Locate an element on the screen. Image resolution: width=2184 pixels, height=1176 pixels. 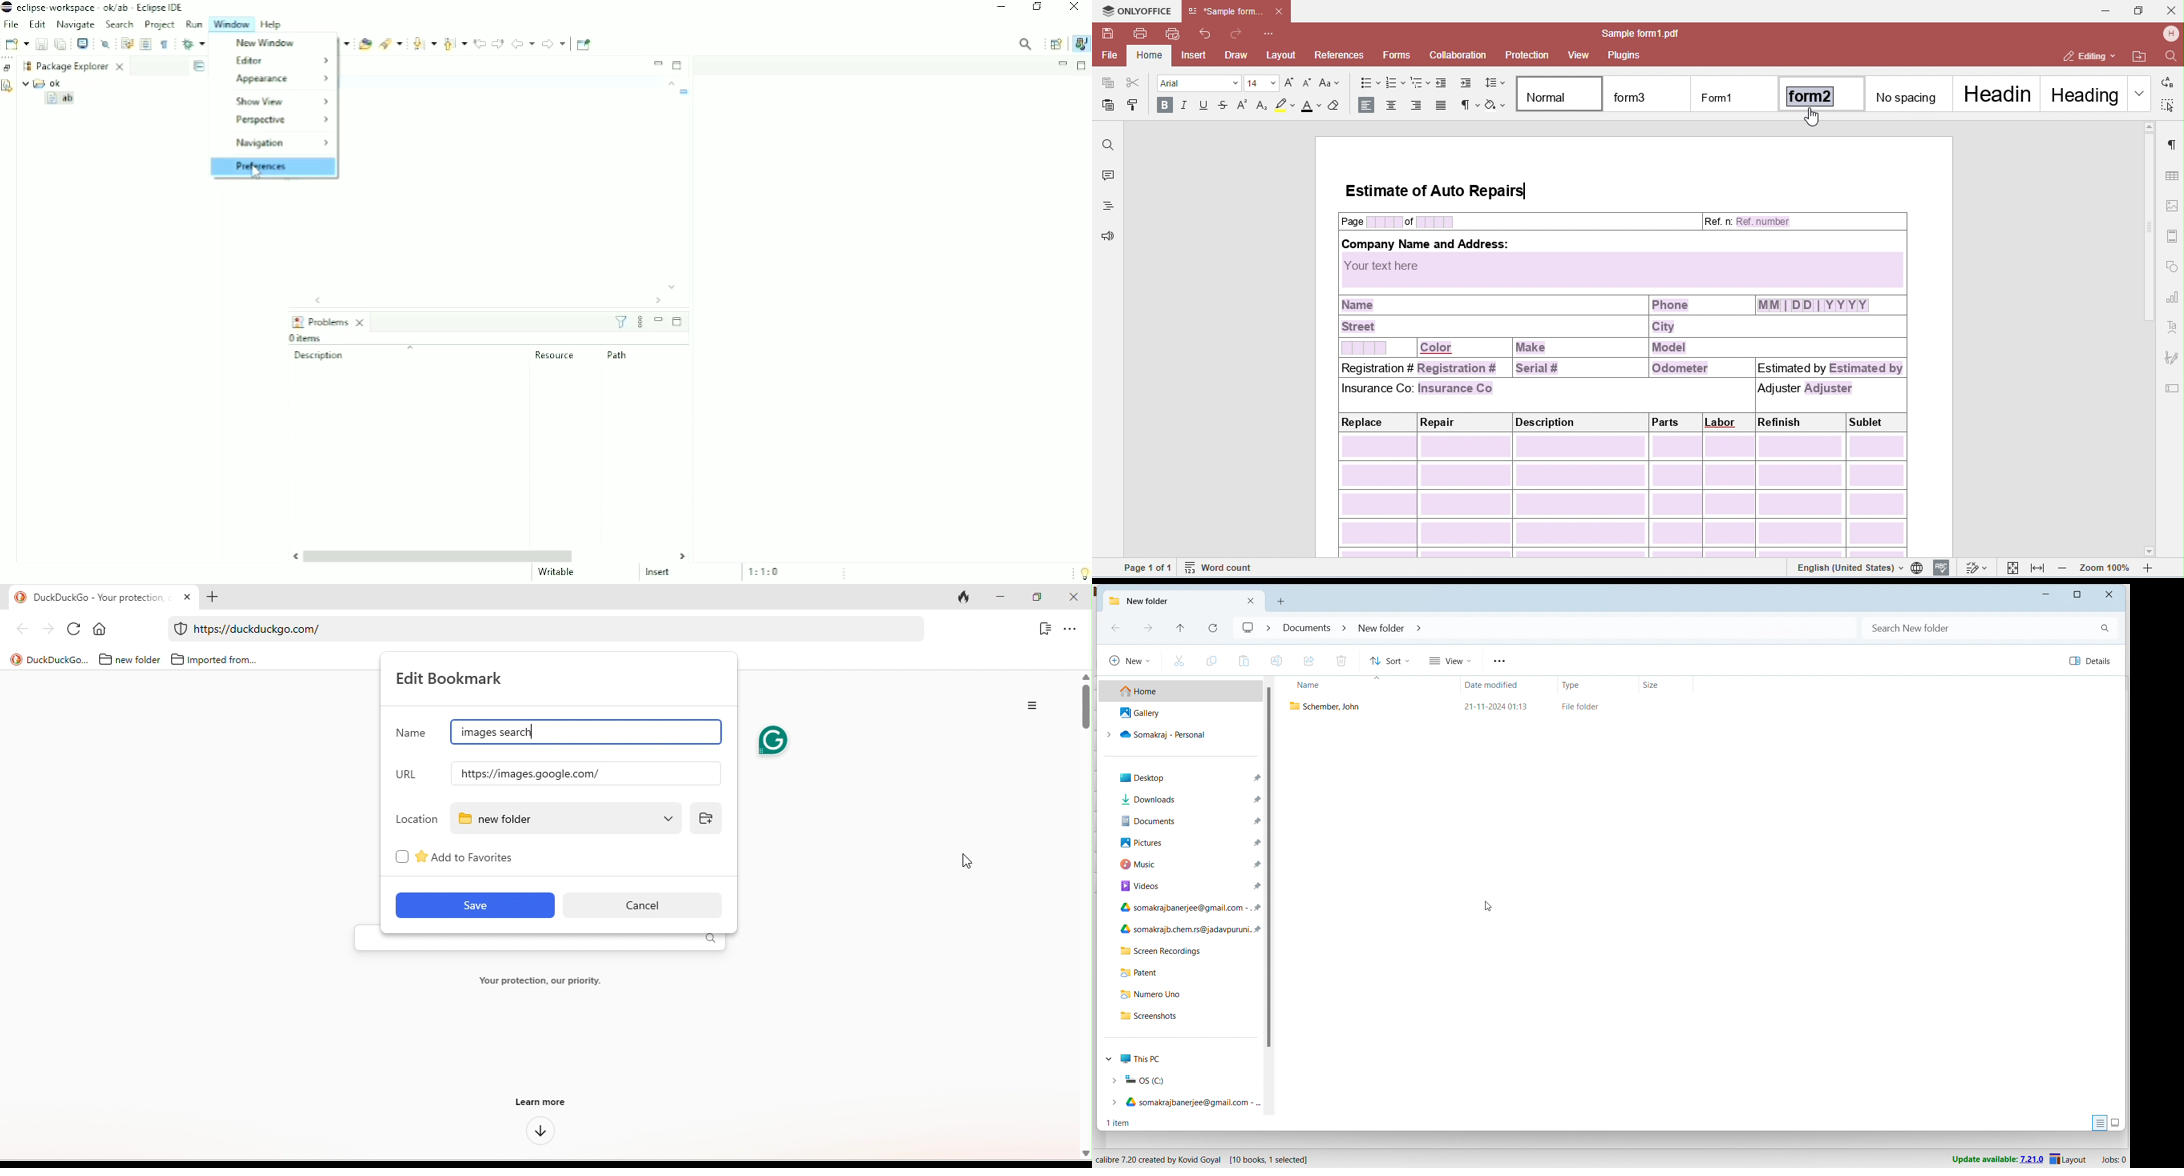
Package Explorer is located at coordinates (82, 65).